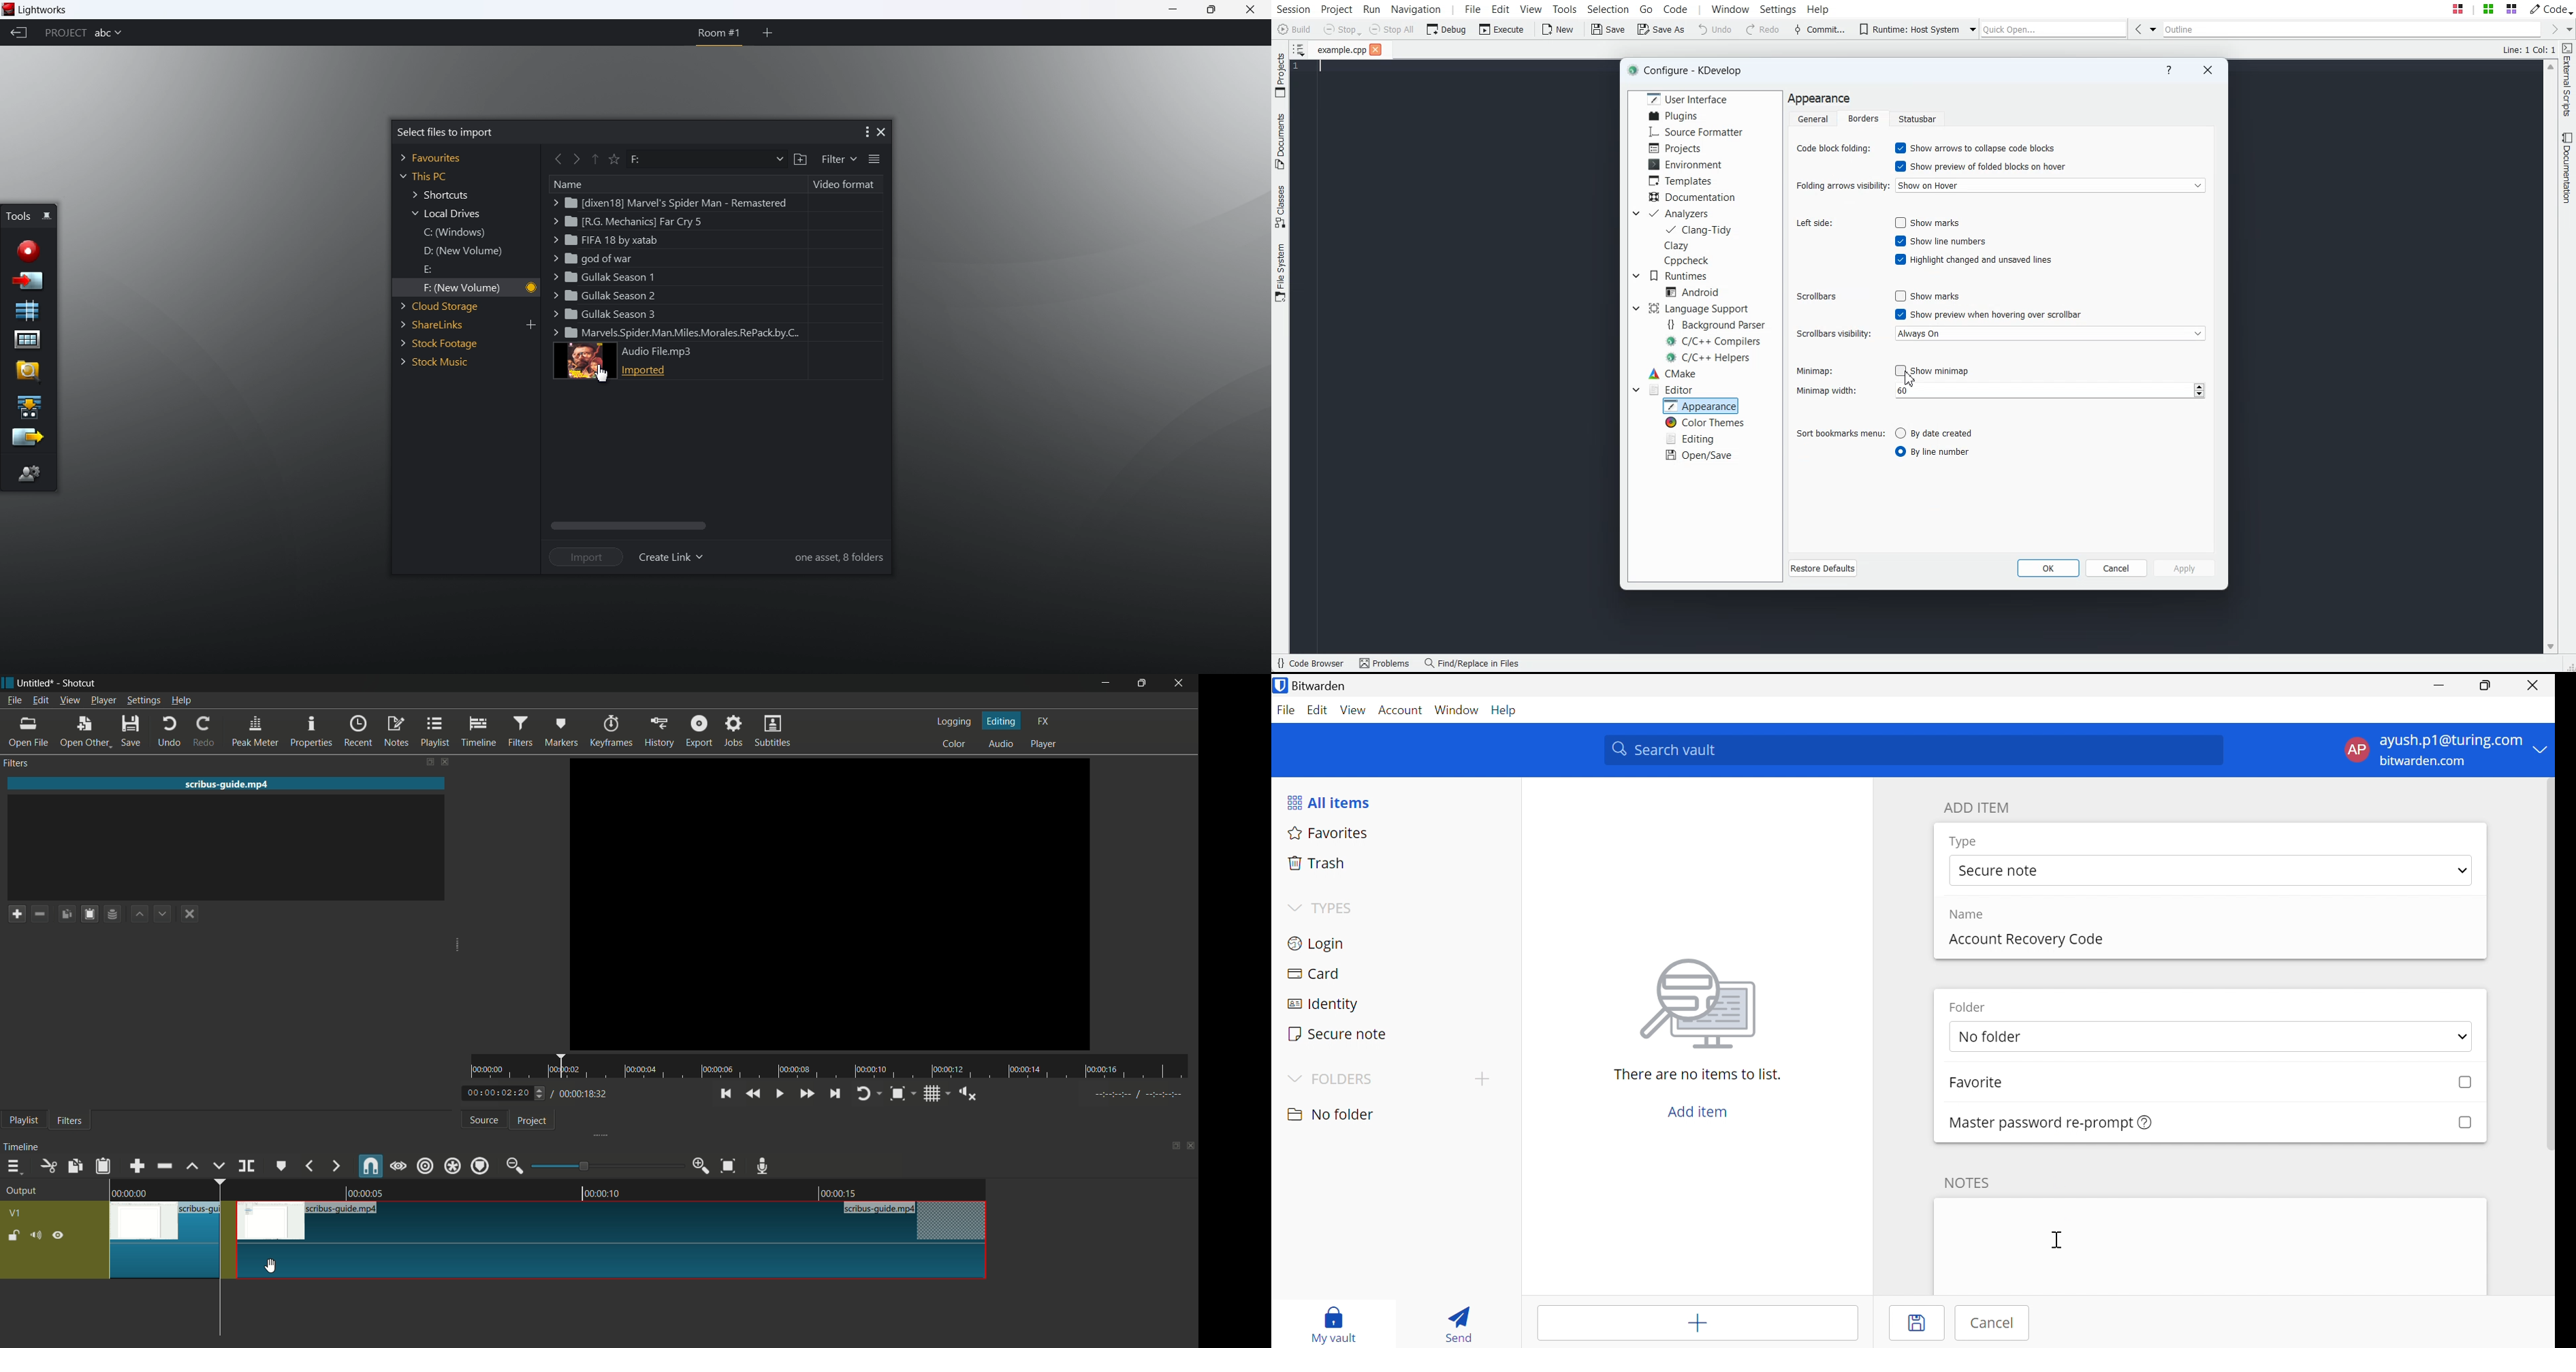  What do you see at coordinates (90, 914) in the screenshot?
I see `paste filters` at bounding box center [90, 914].